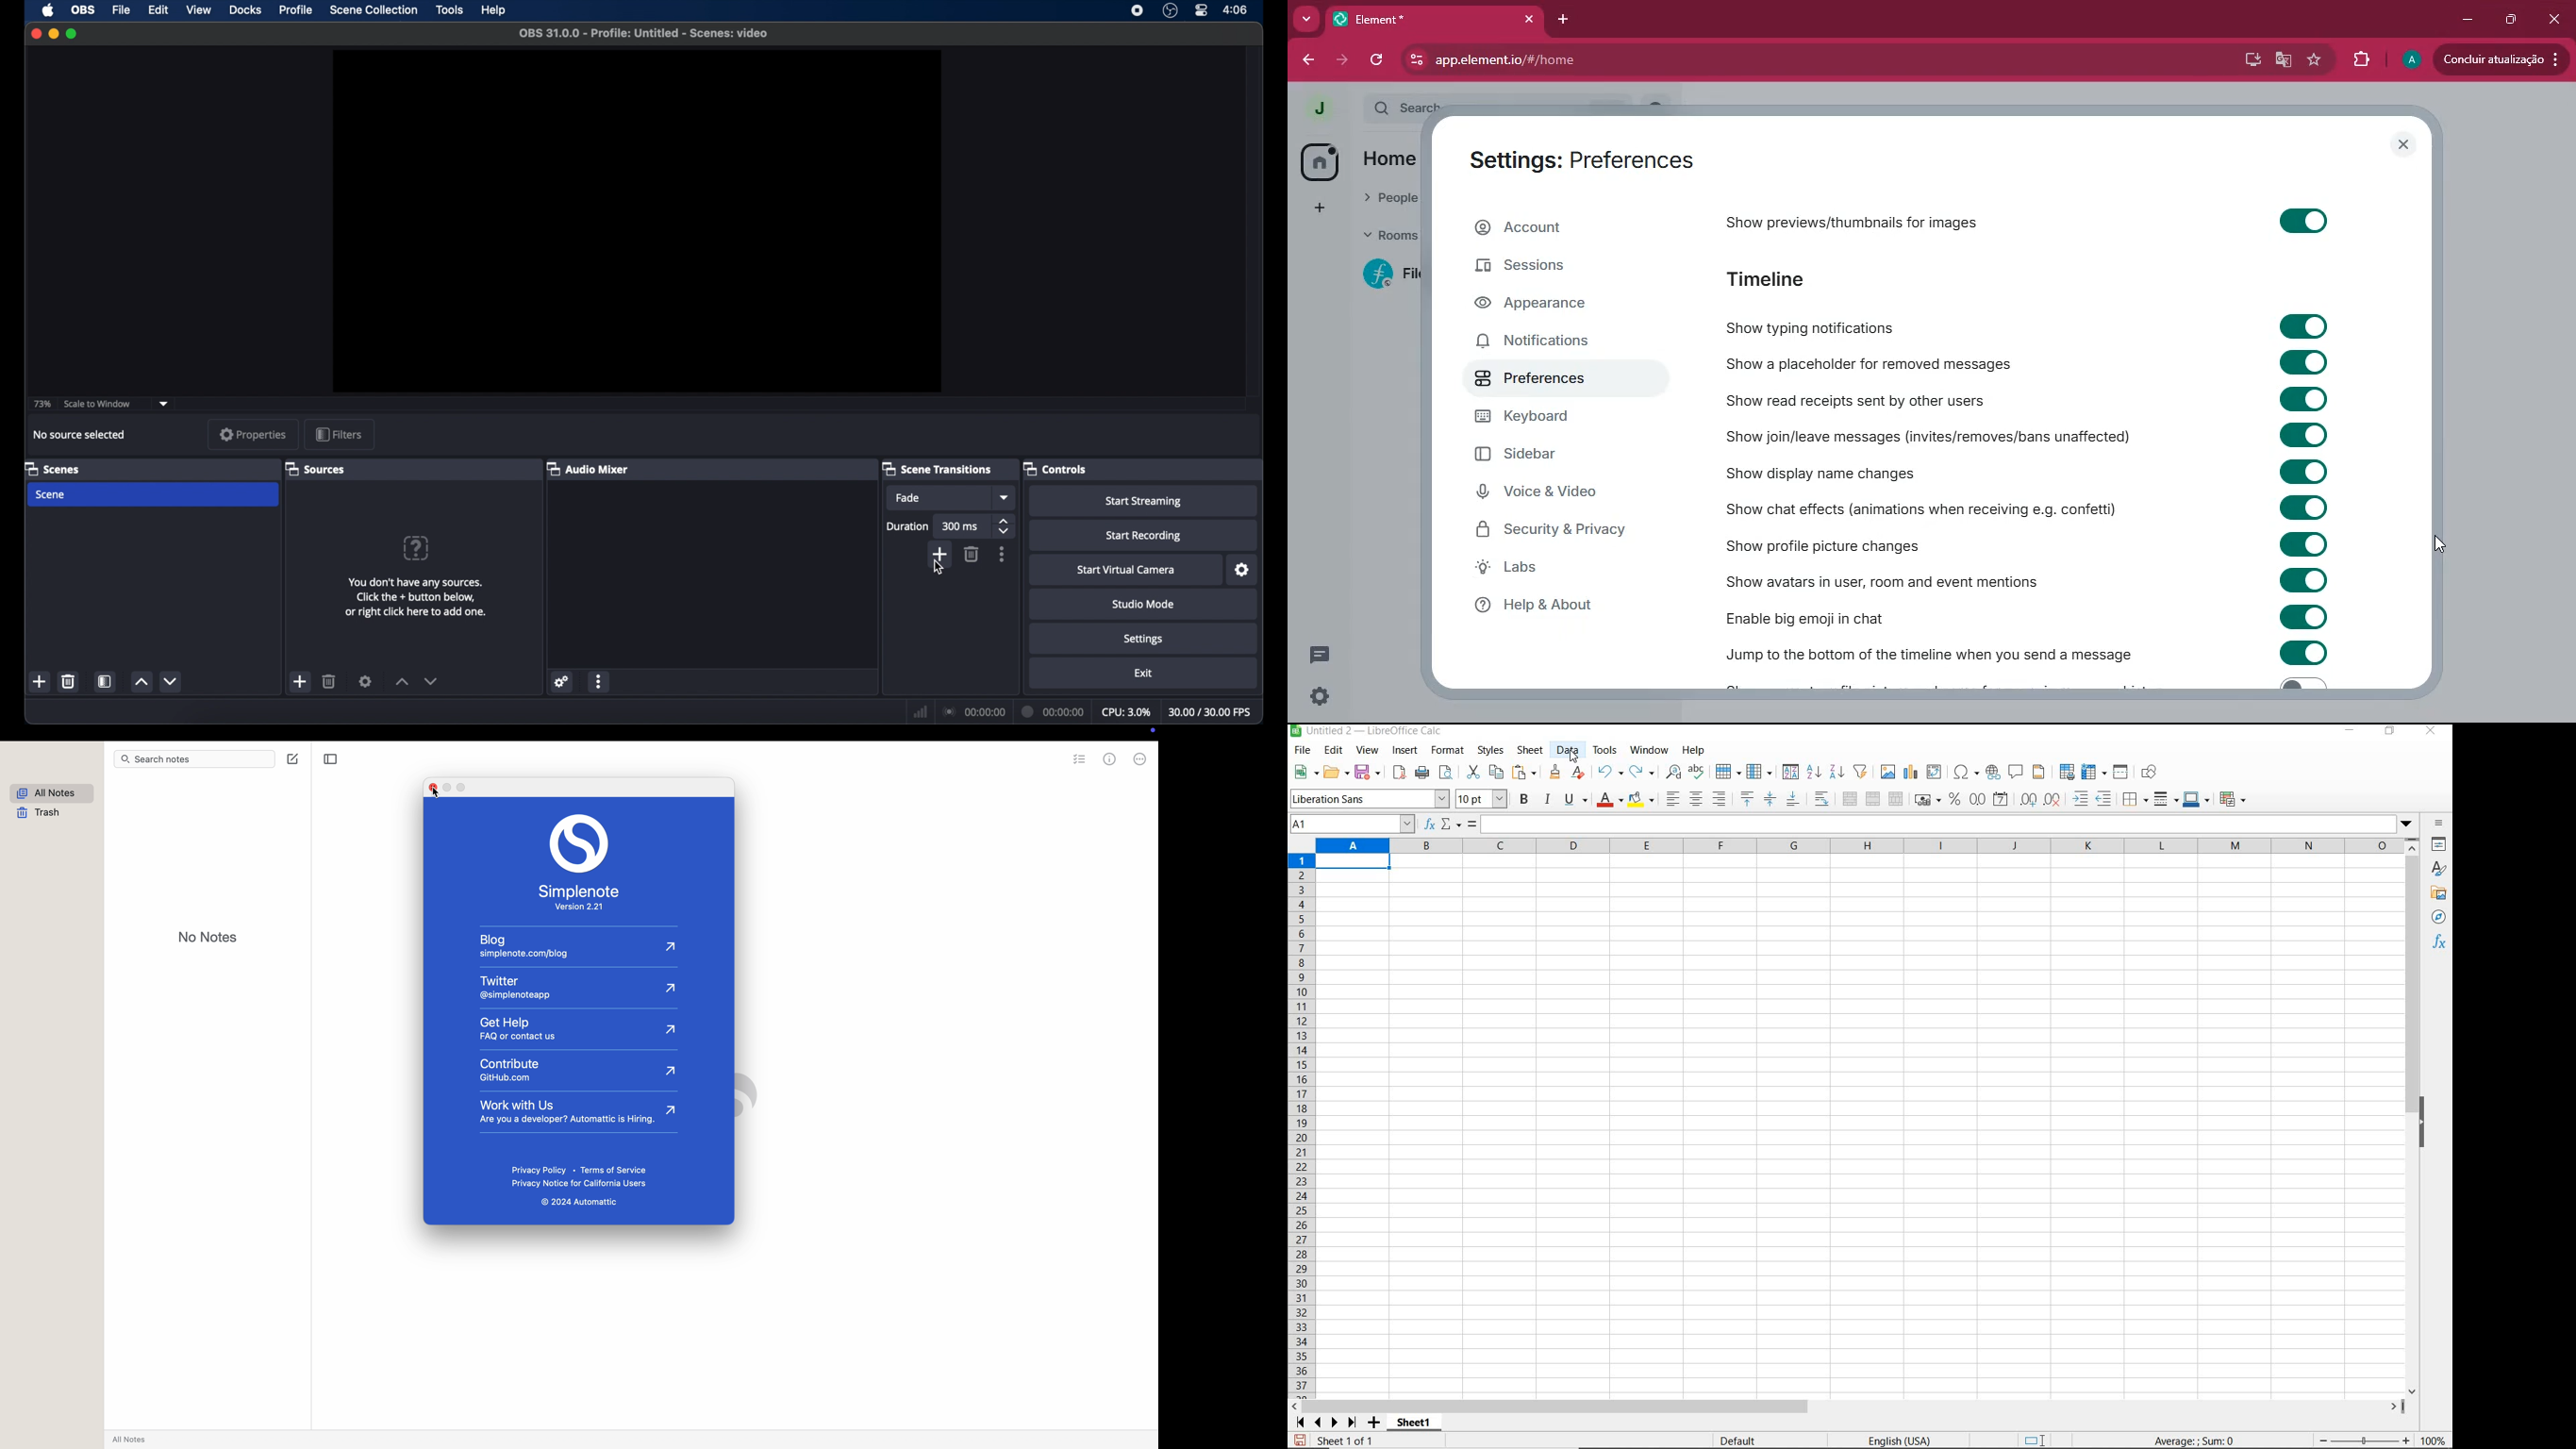 The height and width of the screenshot is (1456, 2576). Describe the element at coordinates (199, 11) in the screenshot. I see `view` at that location.